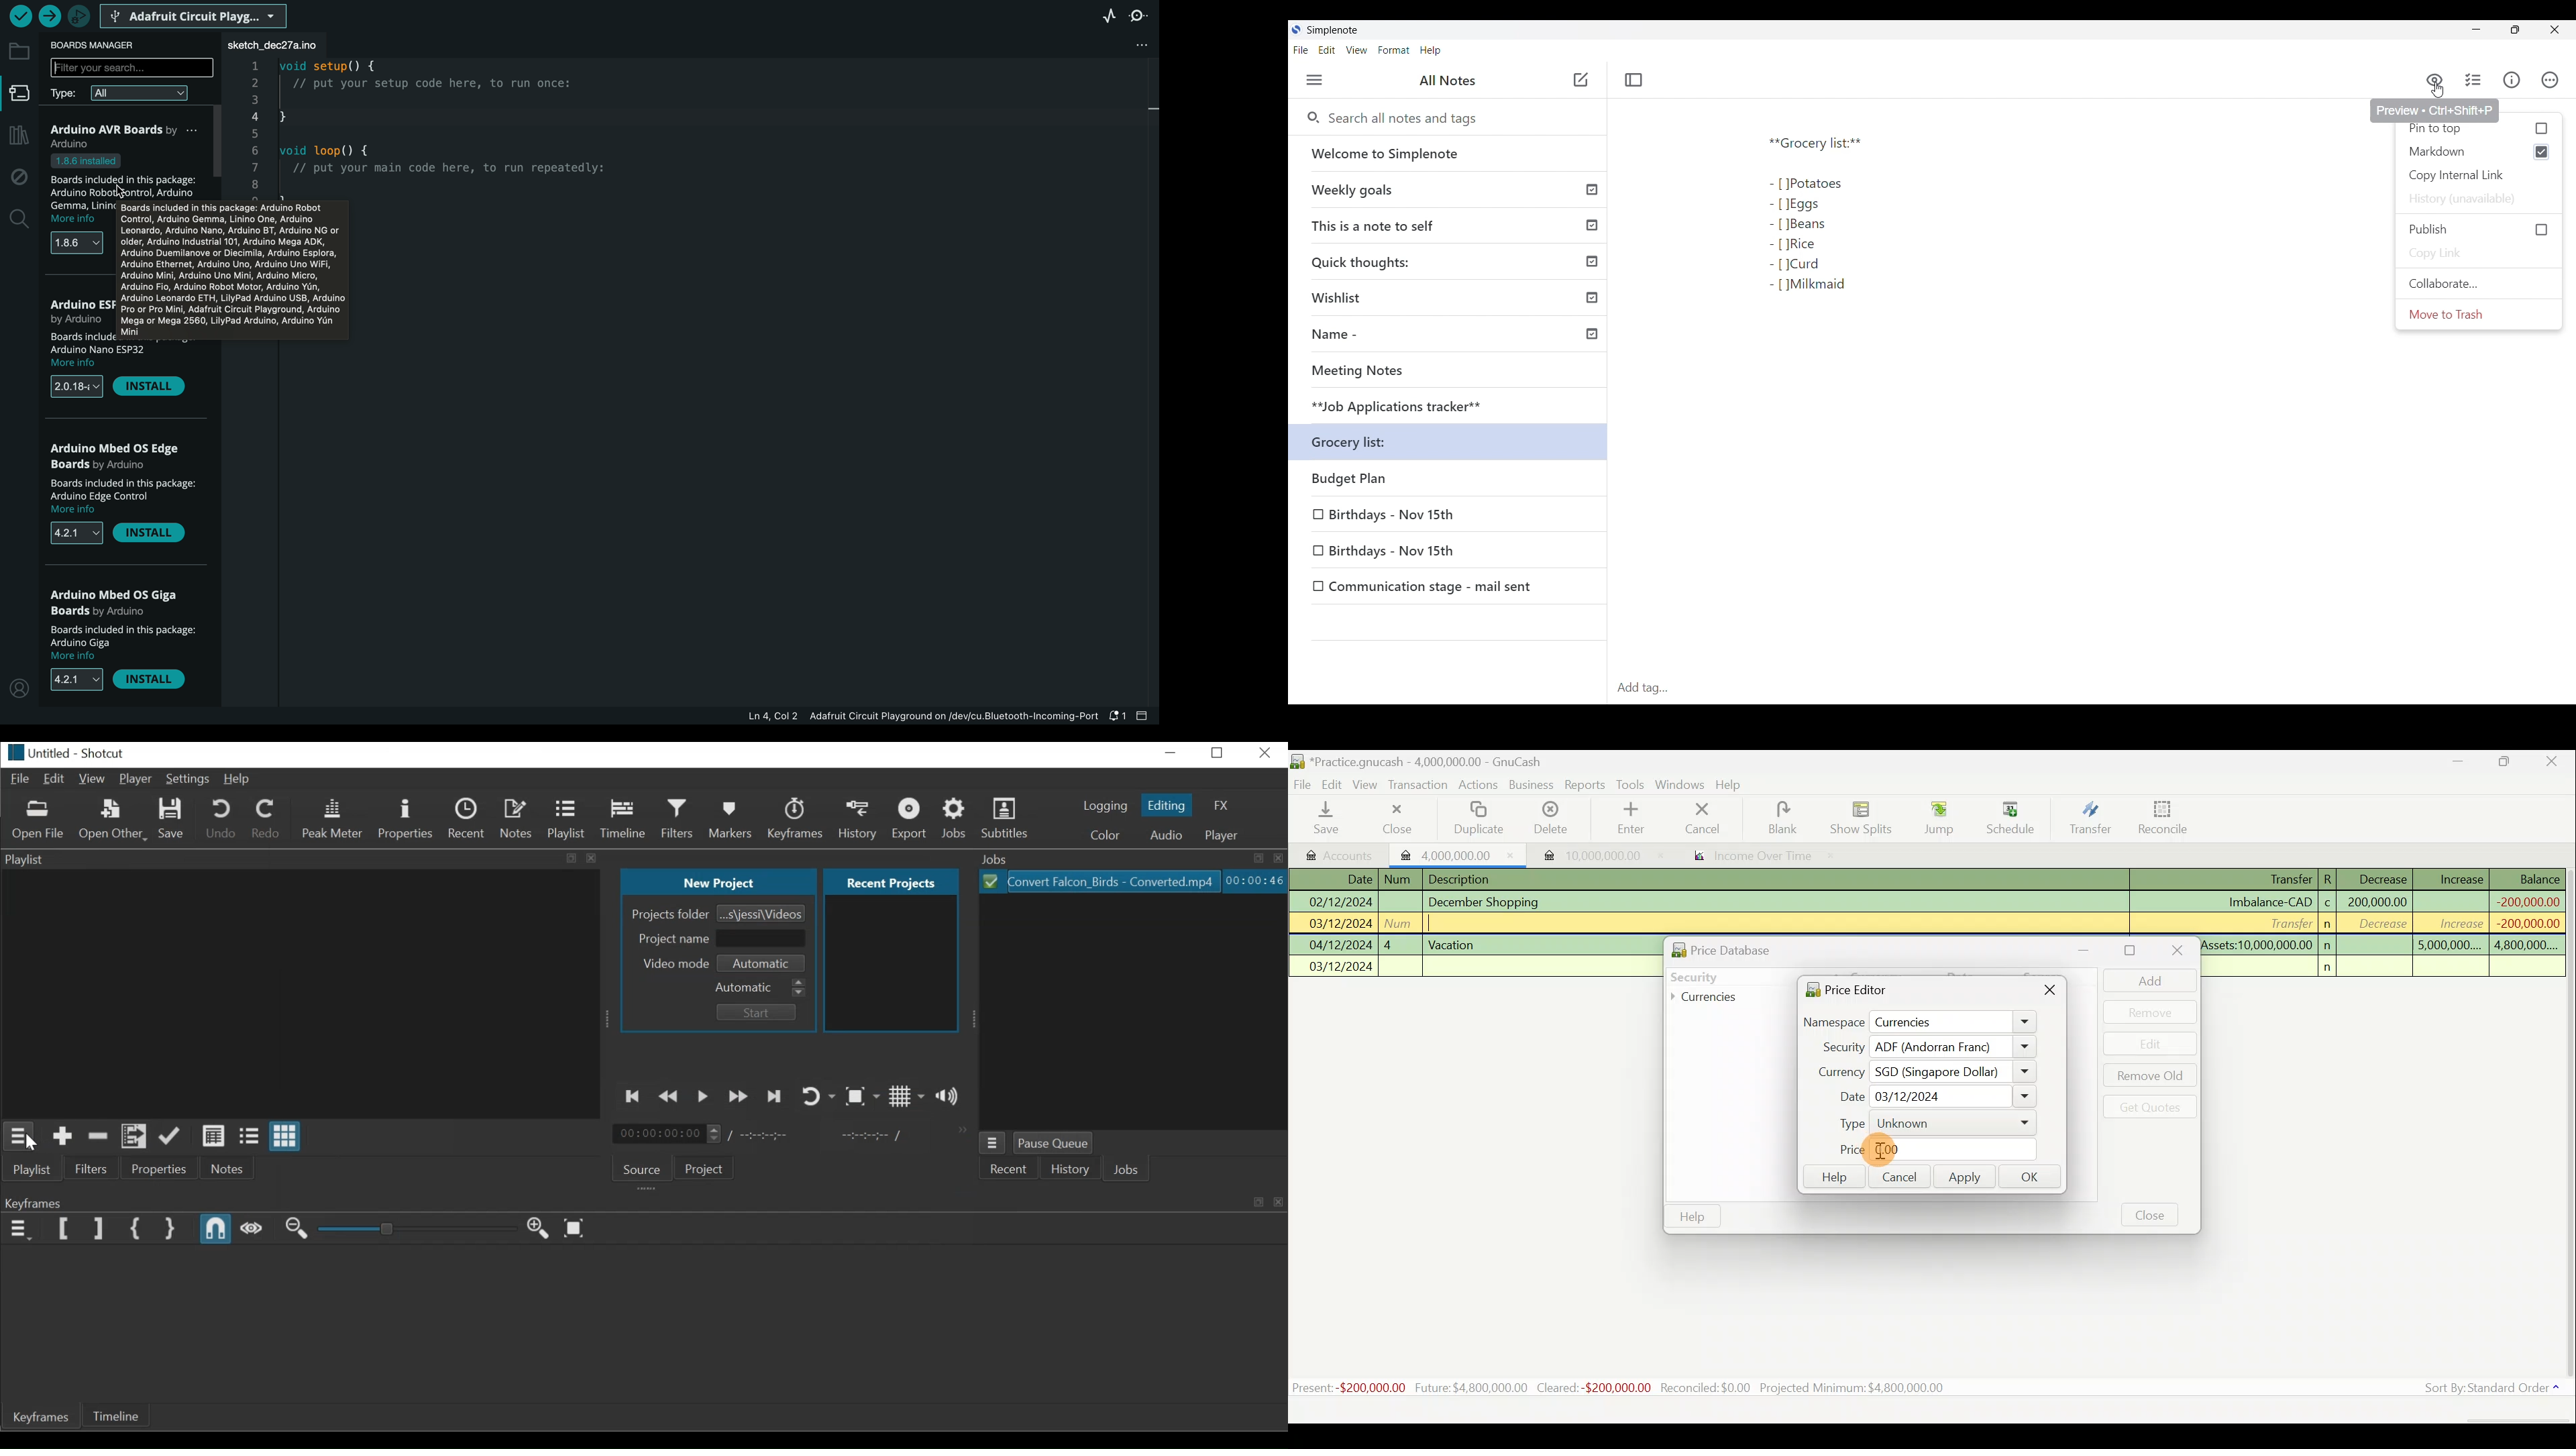  I want to click on Add source to the playlist, so click(63, 1136).